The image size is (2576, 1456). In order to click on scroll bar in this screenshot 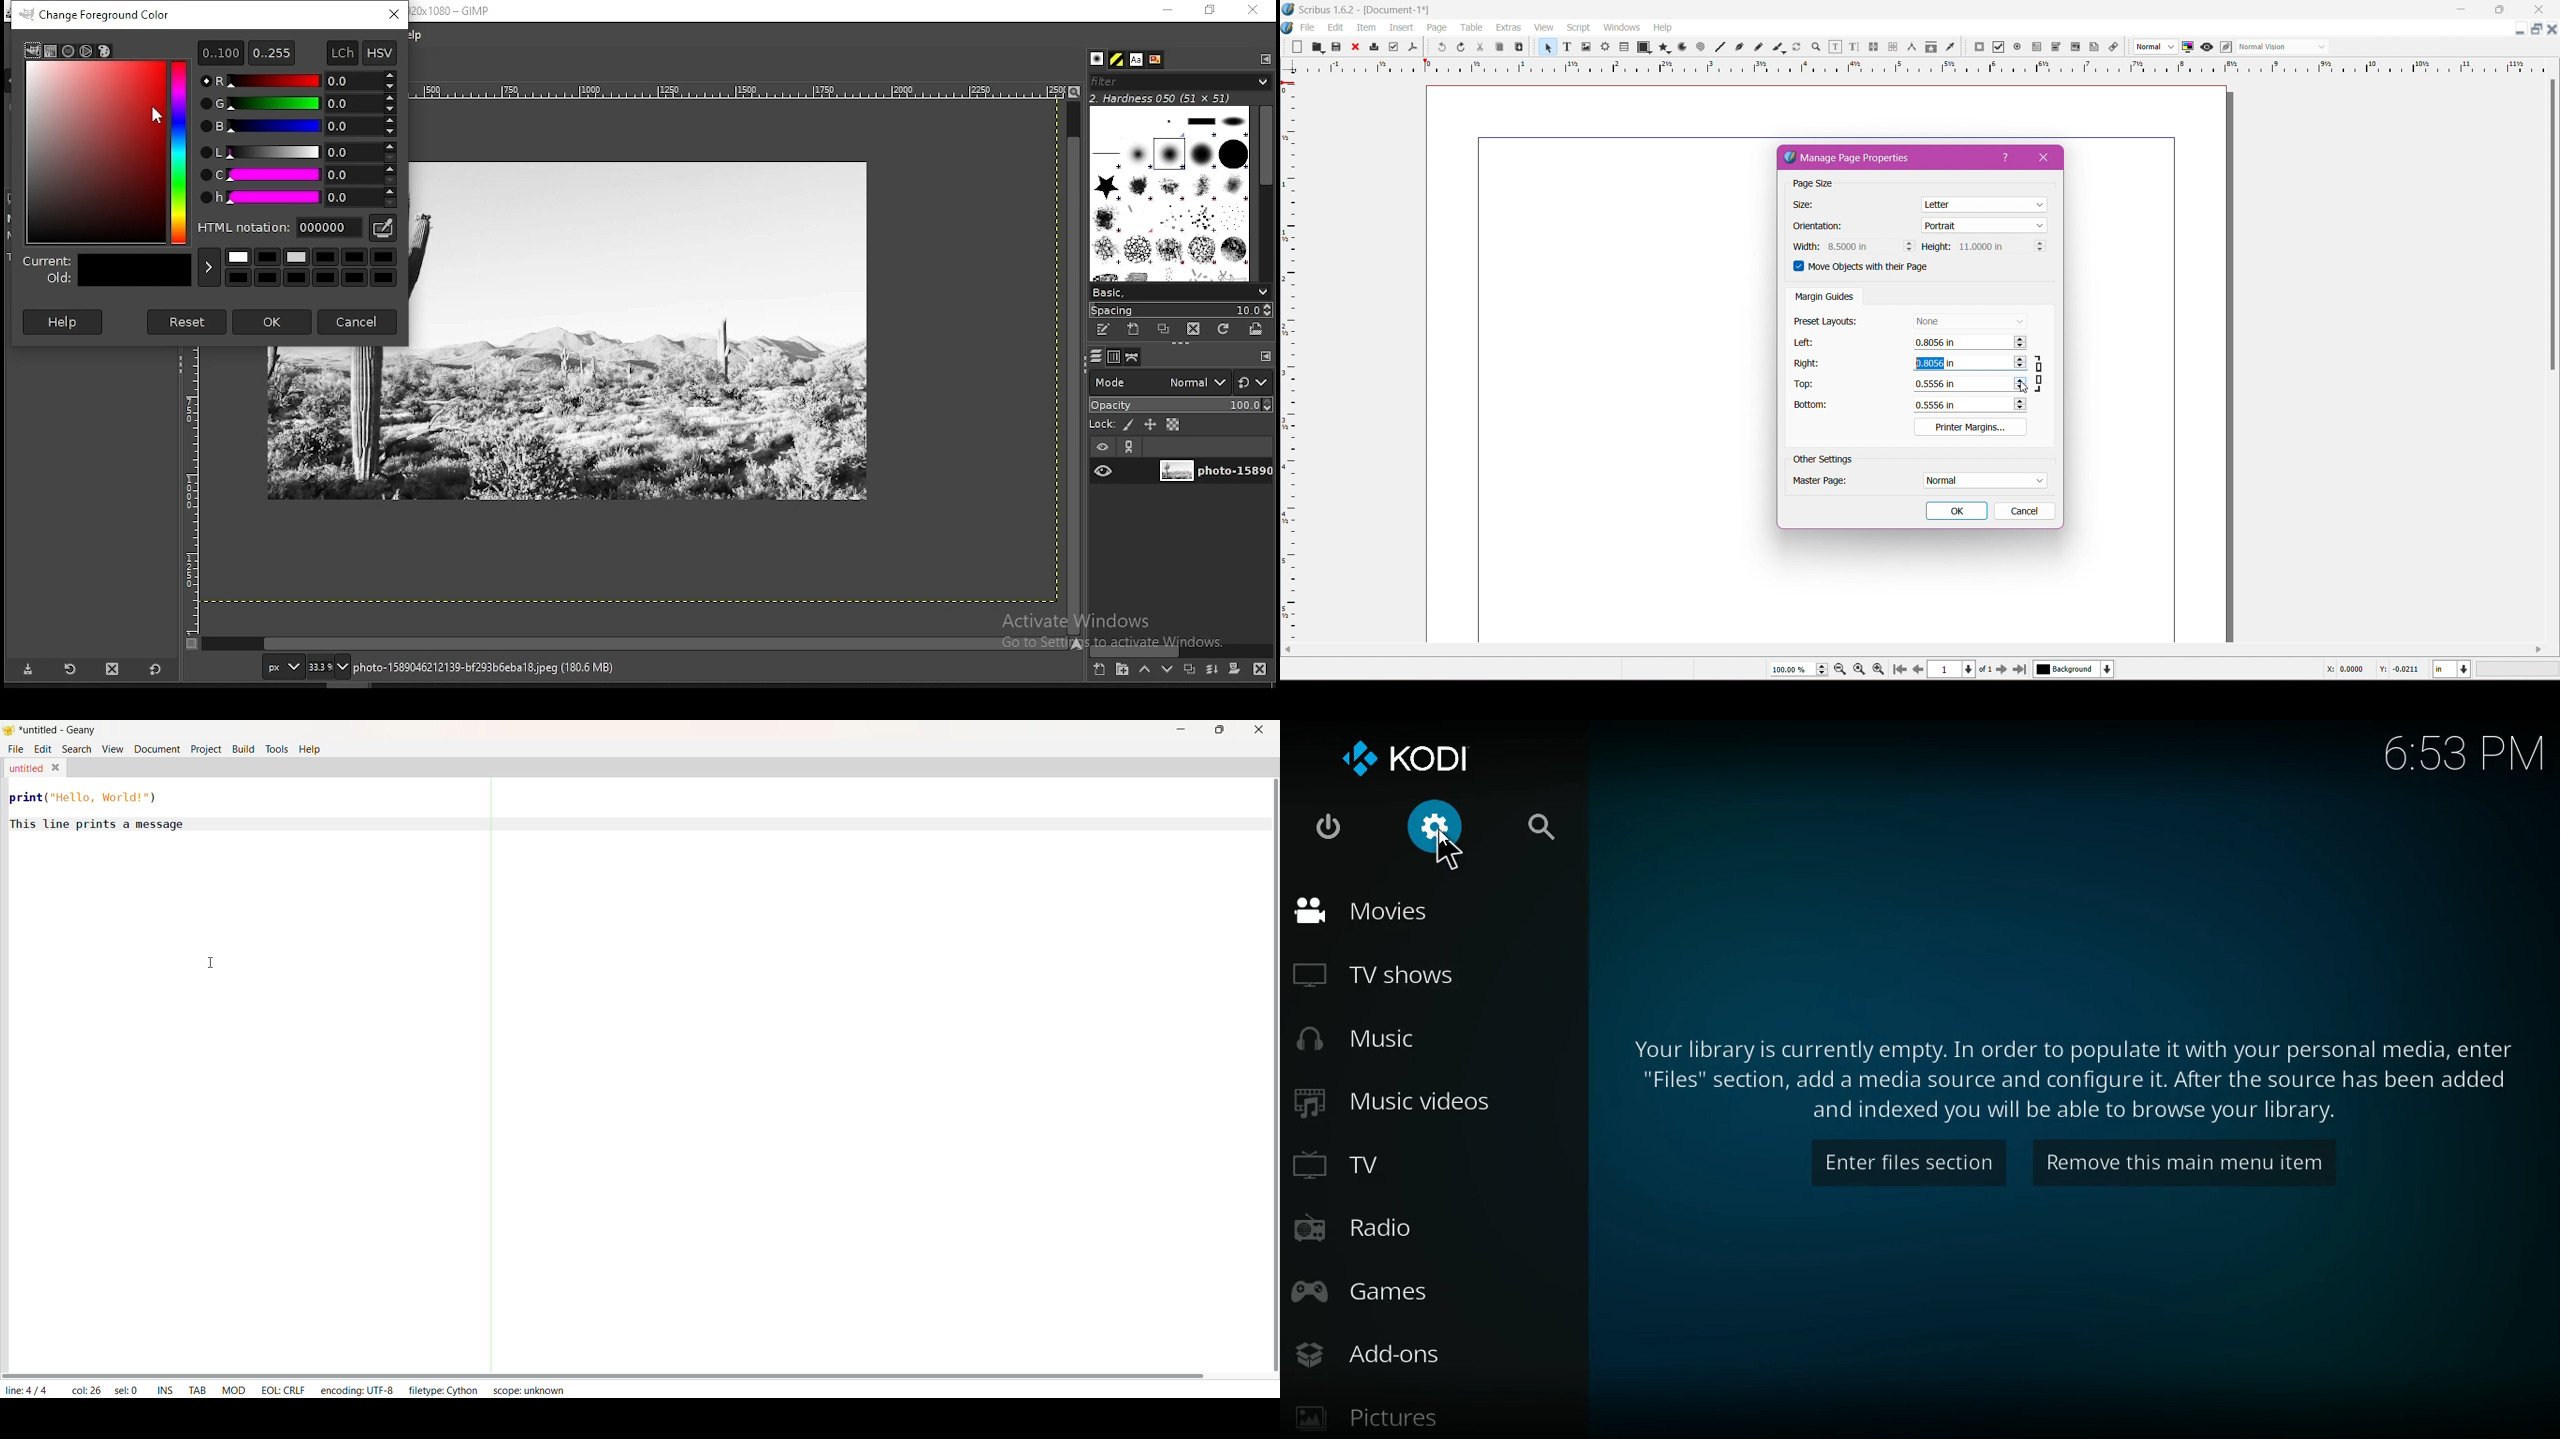, I will do `click(1074, 366)`.